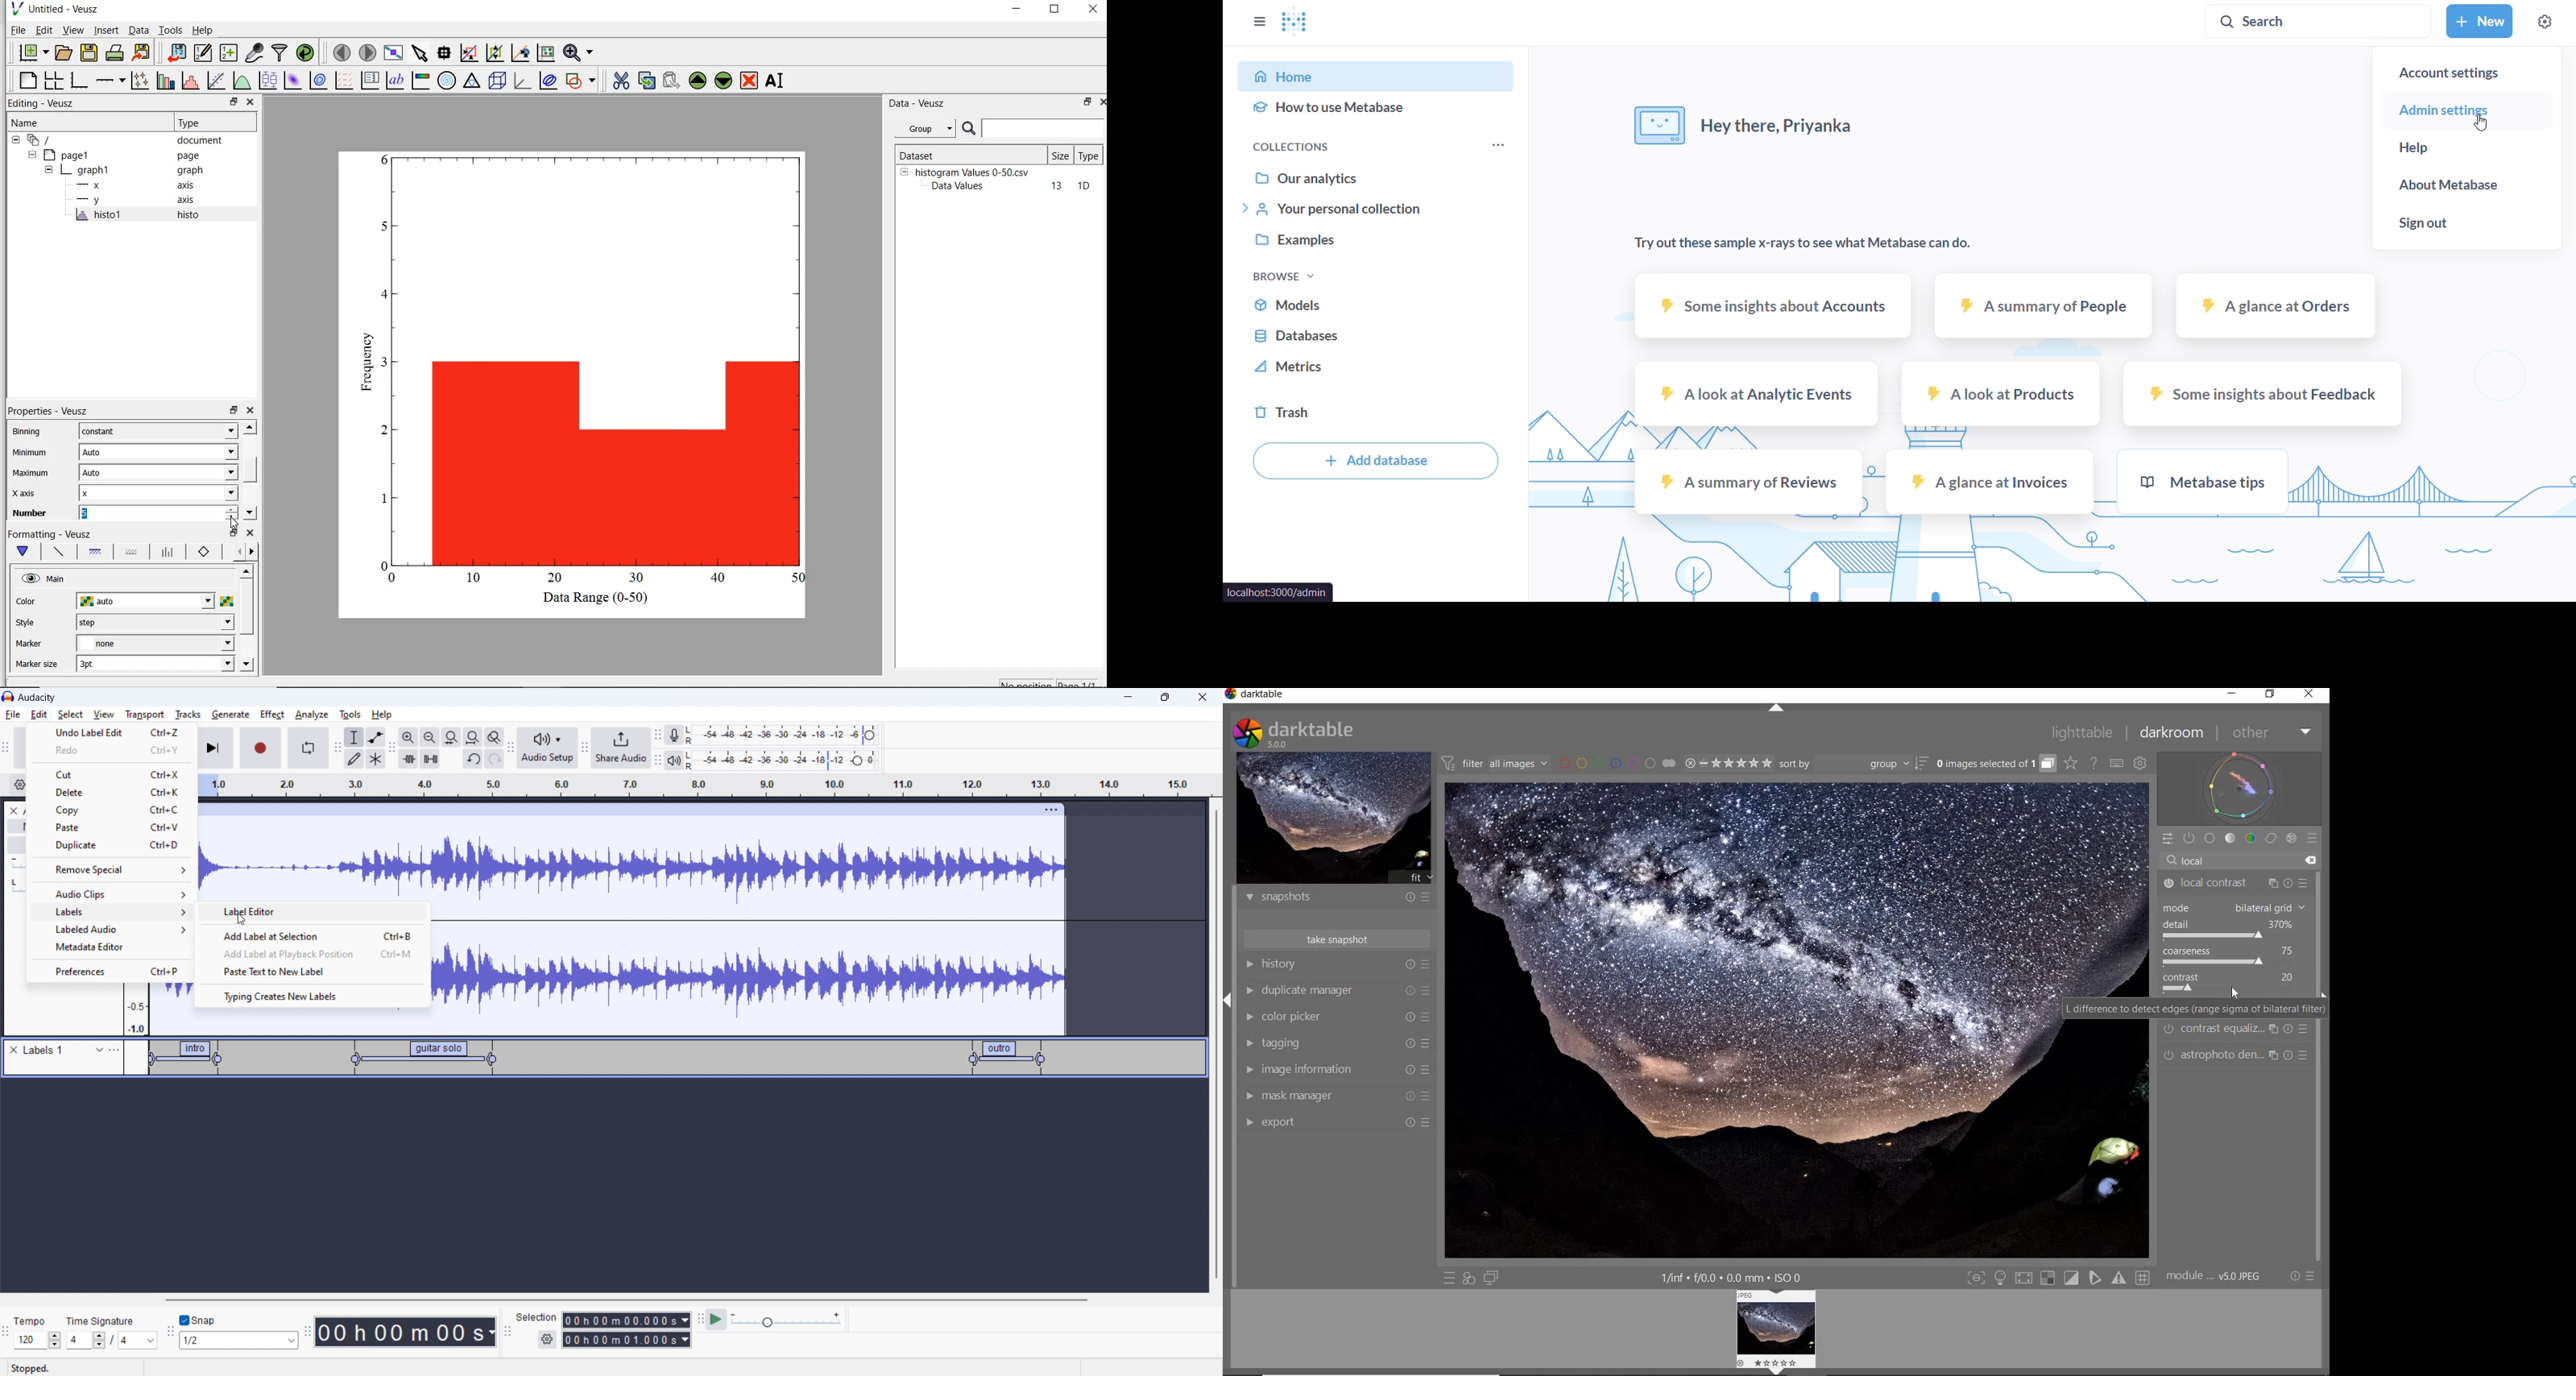 The height and width of the screenshot is (1400, 2576). I want to click on TAKE SNAPSHOTS, so click(1338, 940).